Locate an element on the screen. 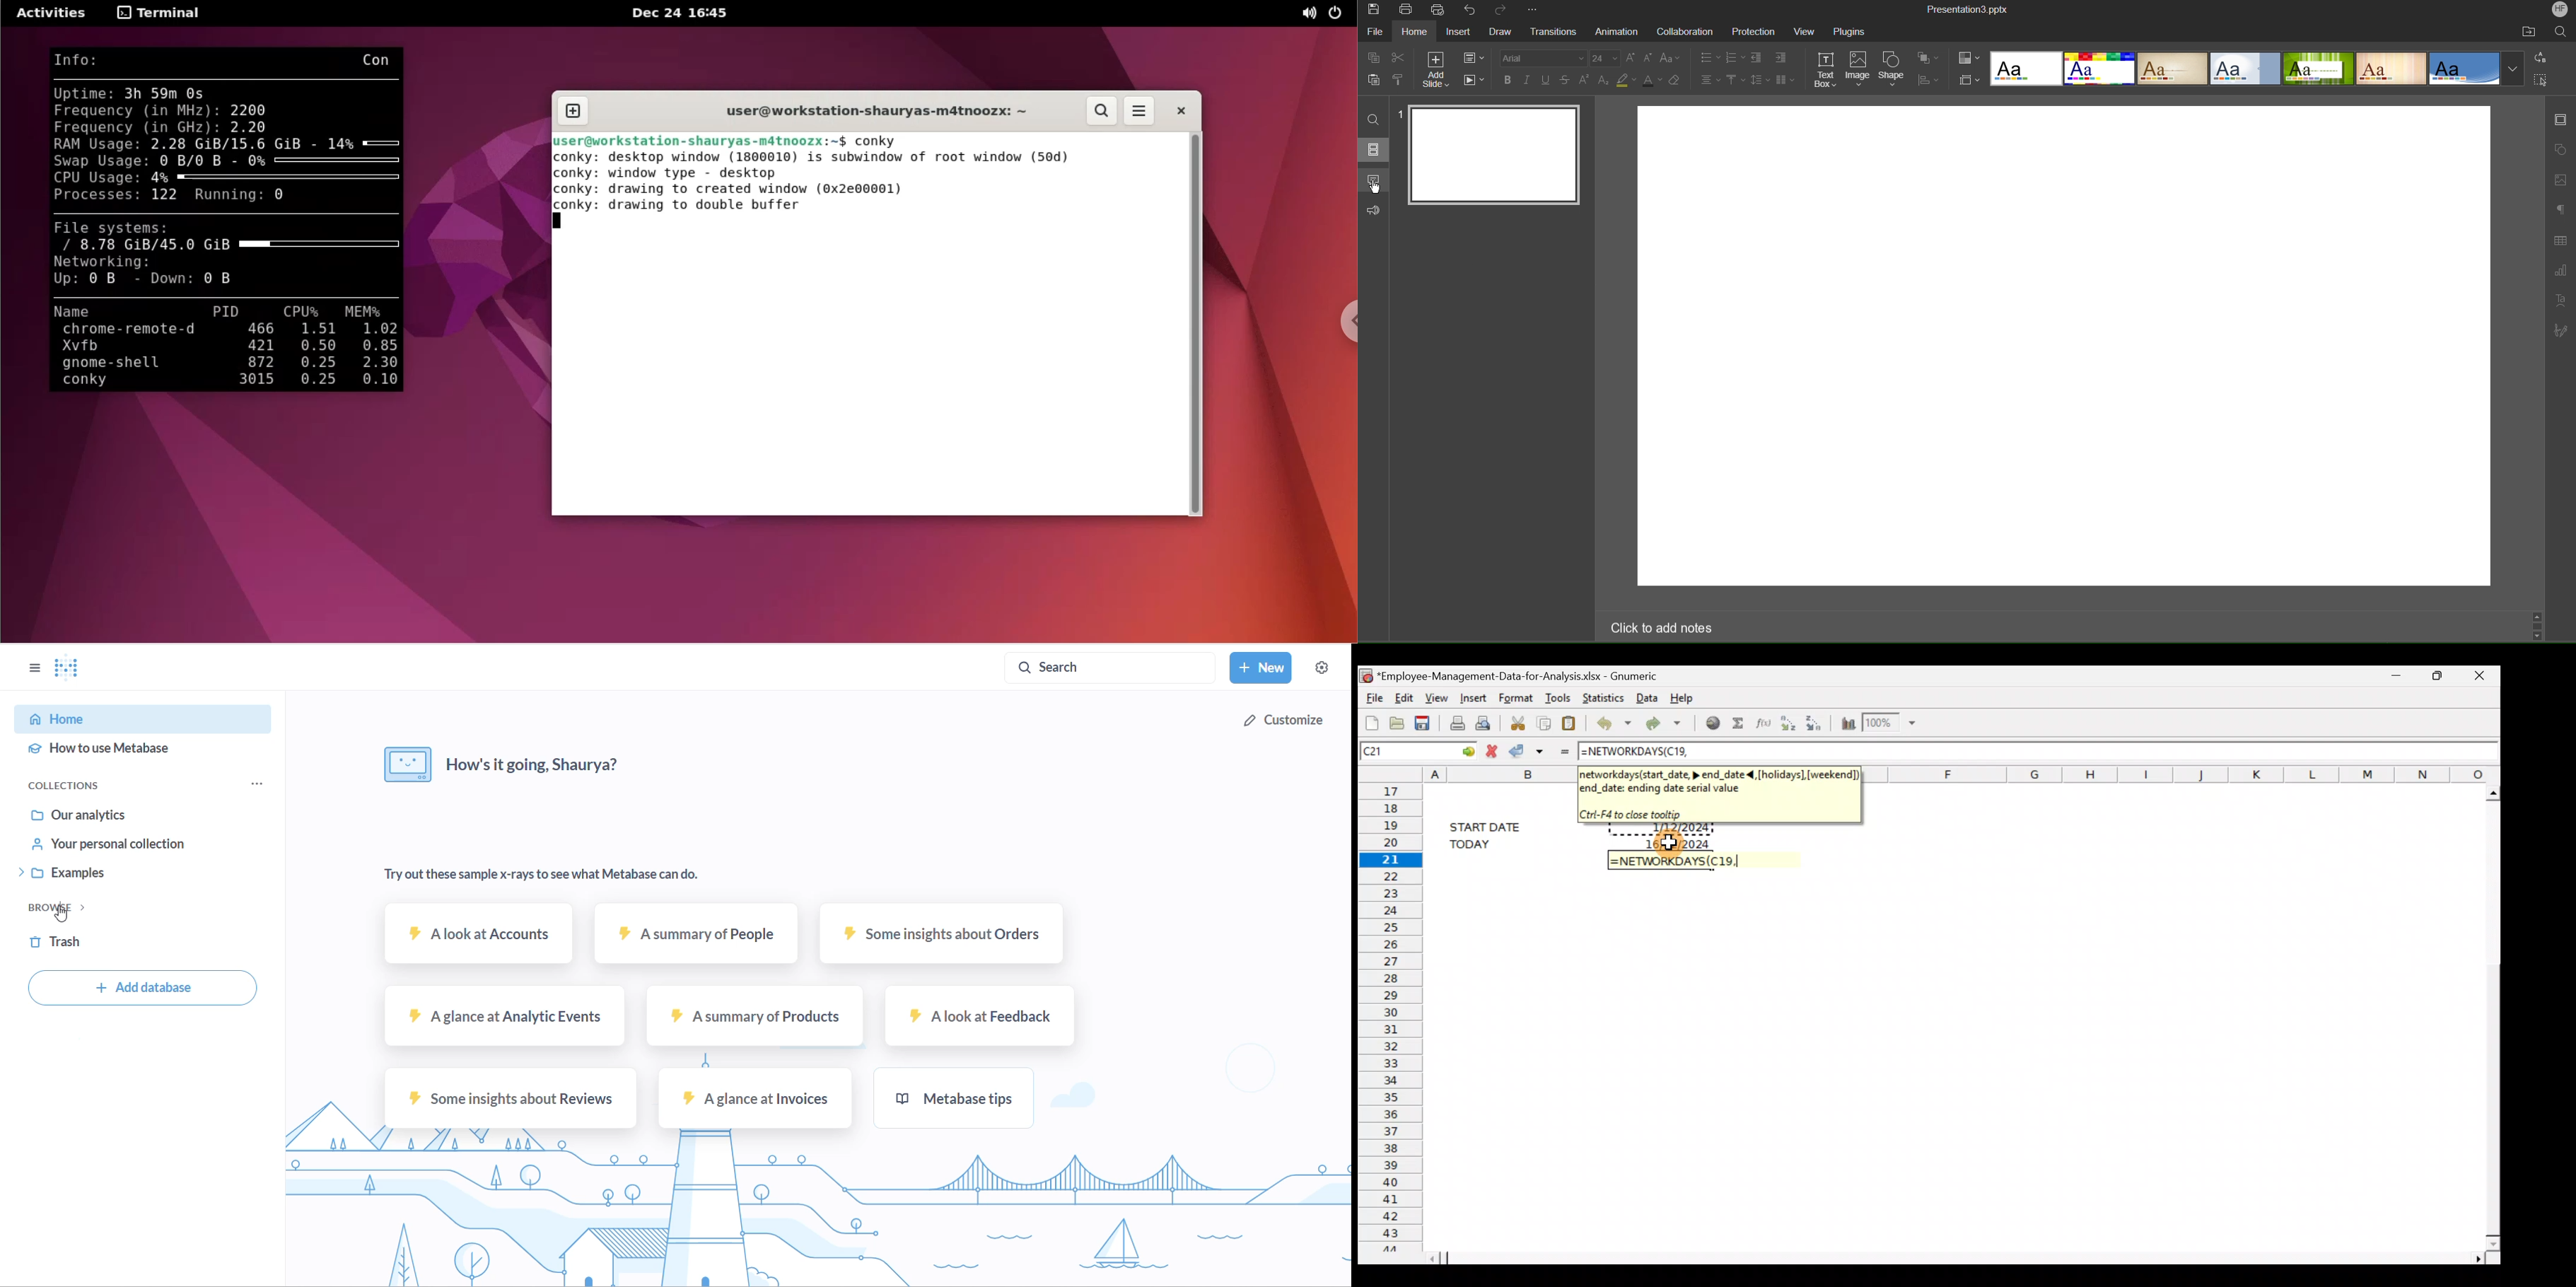 This screenshot has height=1288, width=2576. some insights about orders is located at coordinates (943, 939).